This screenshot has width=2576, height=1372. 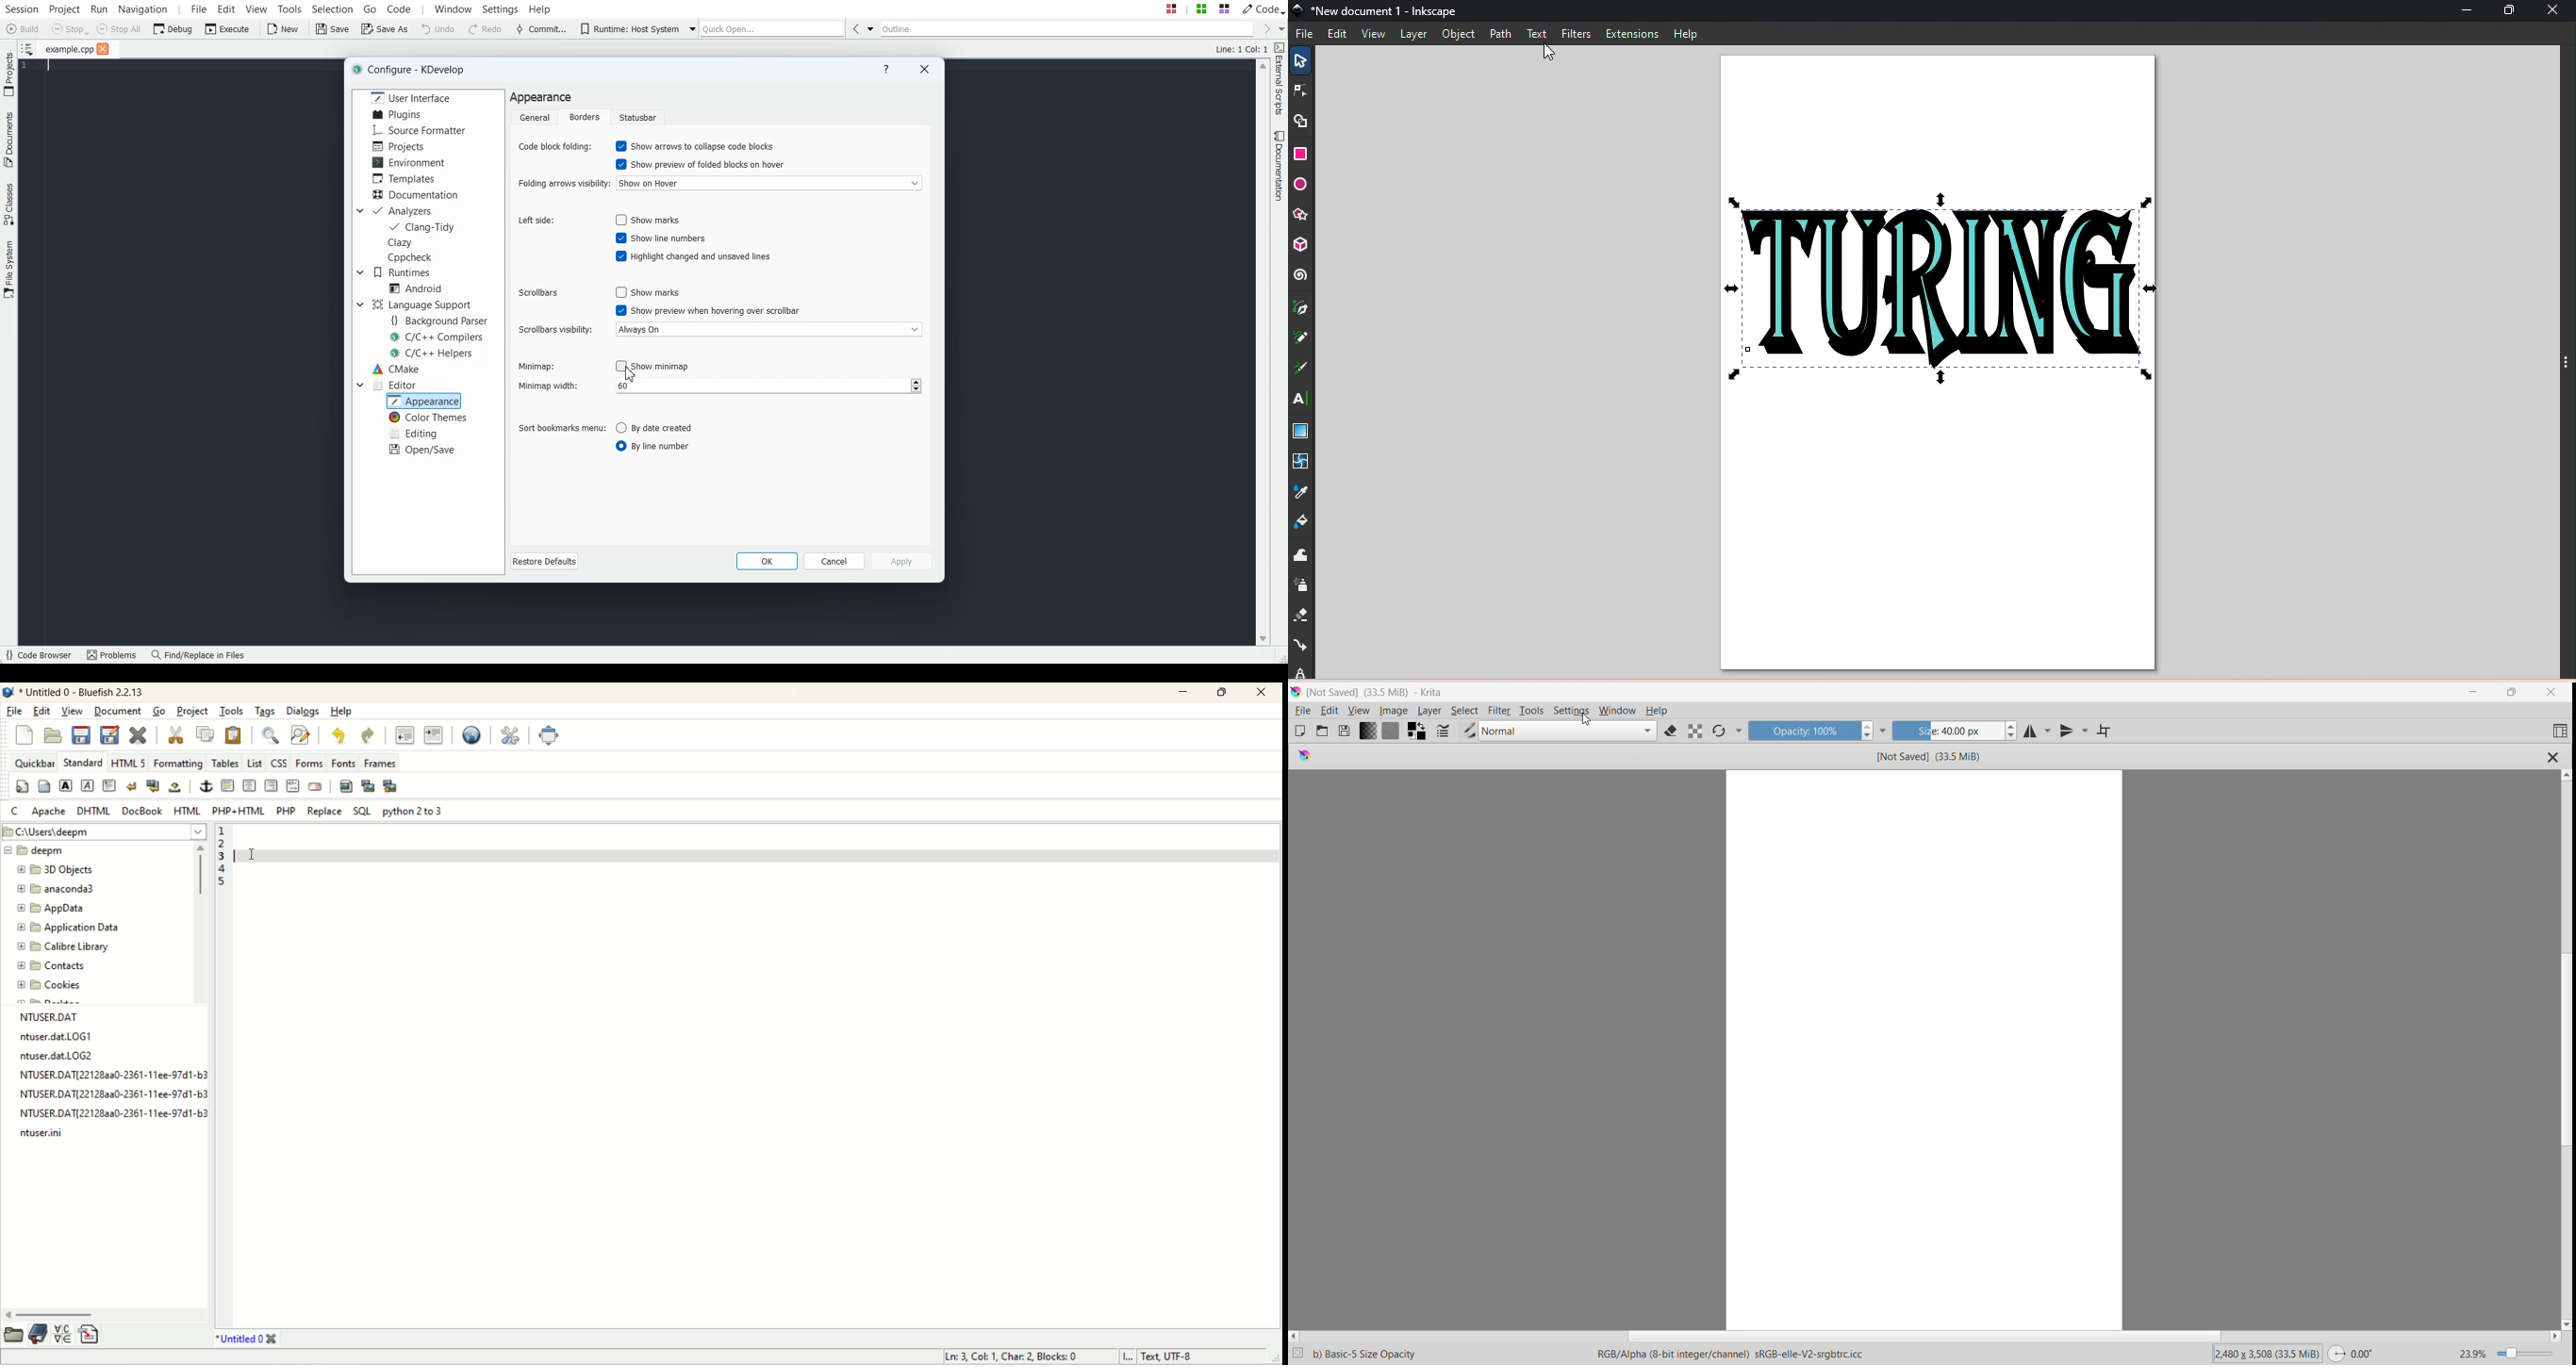 What do you see at coordinates (1305, 755) in the screenshot?
I see `logo` at bounding box center [1305, 755].